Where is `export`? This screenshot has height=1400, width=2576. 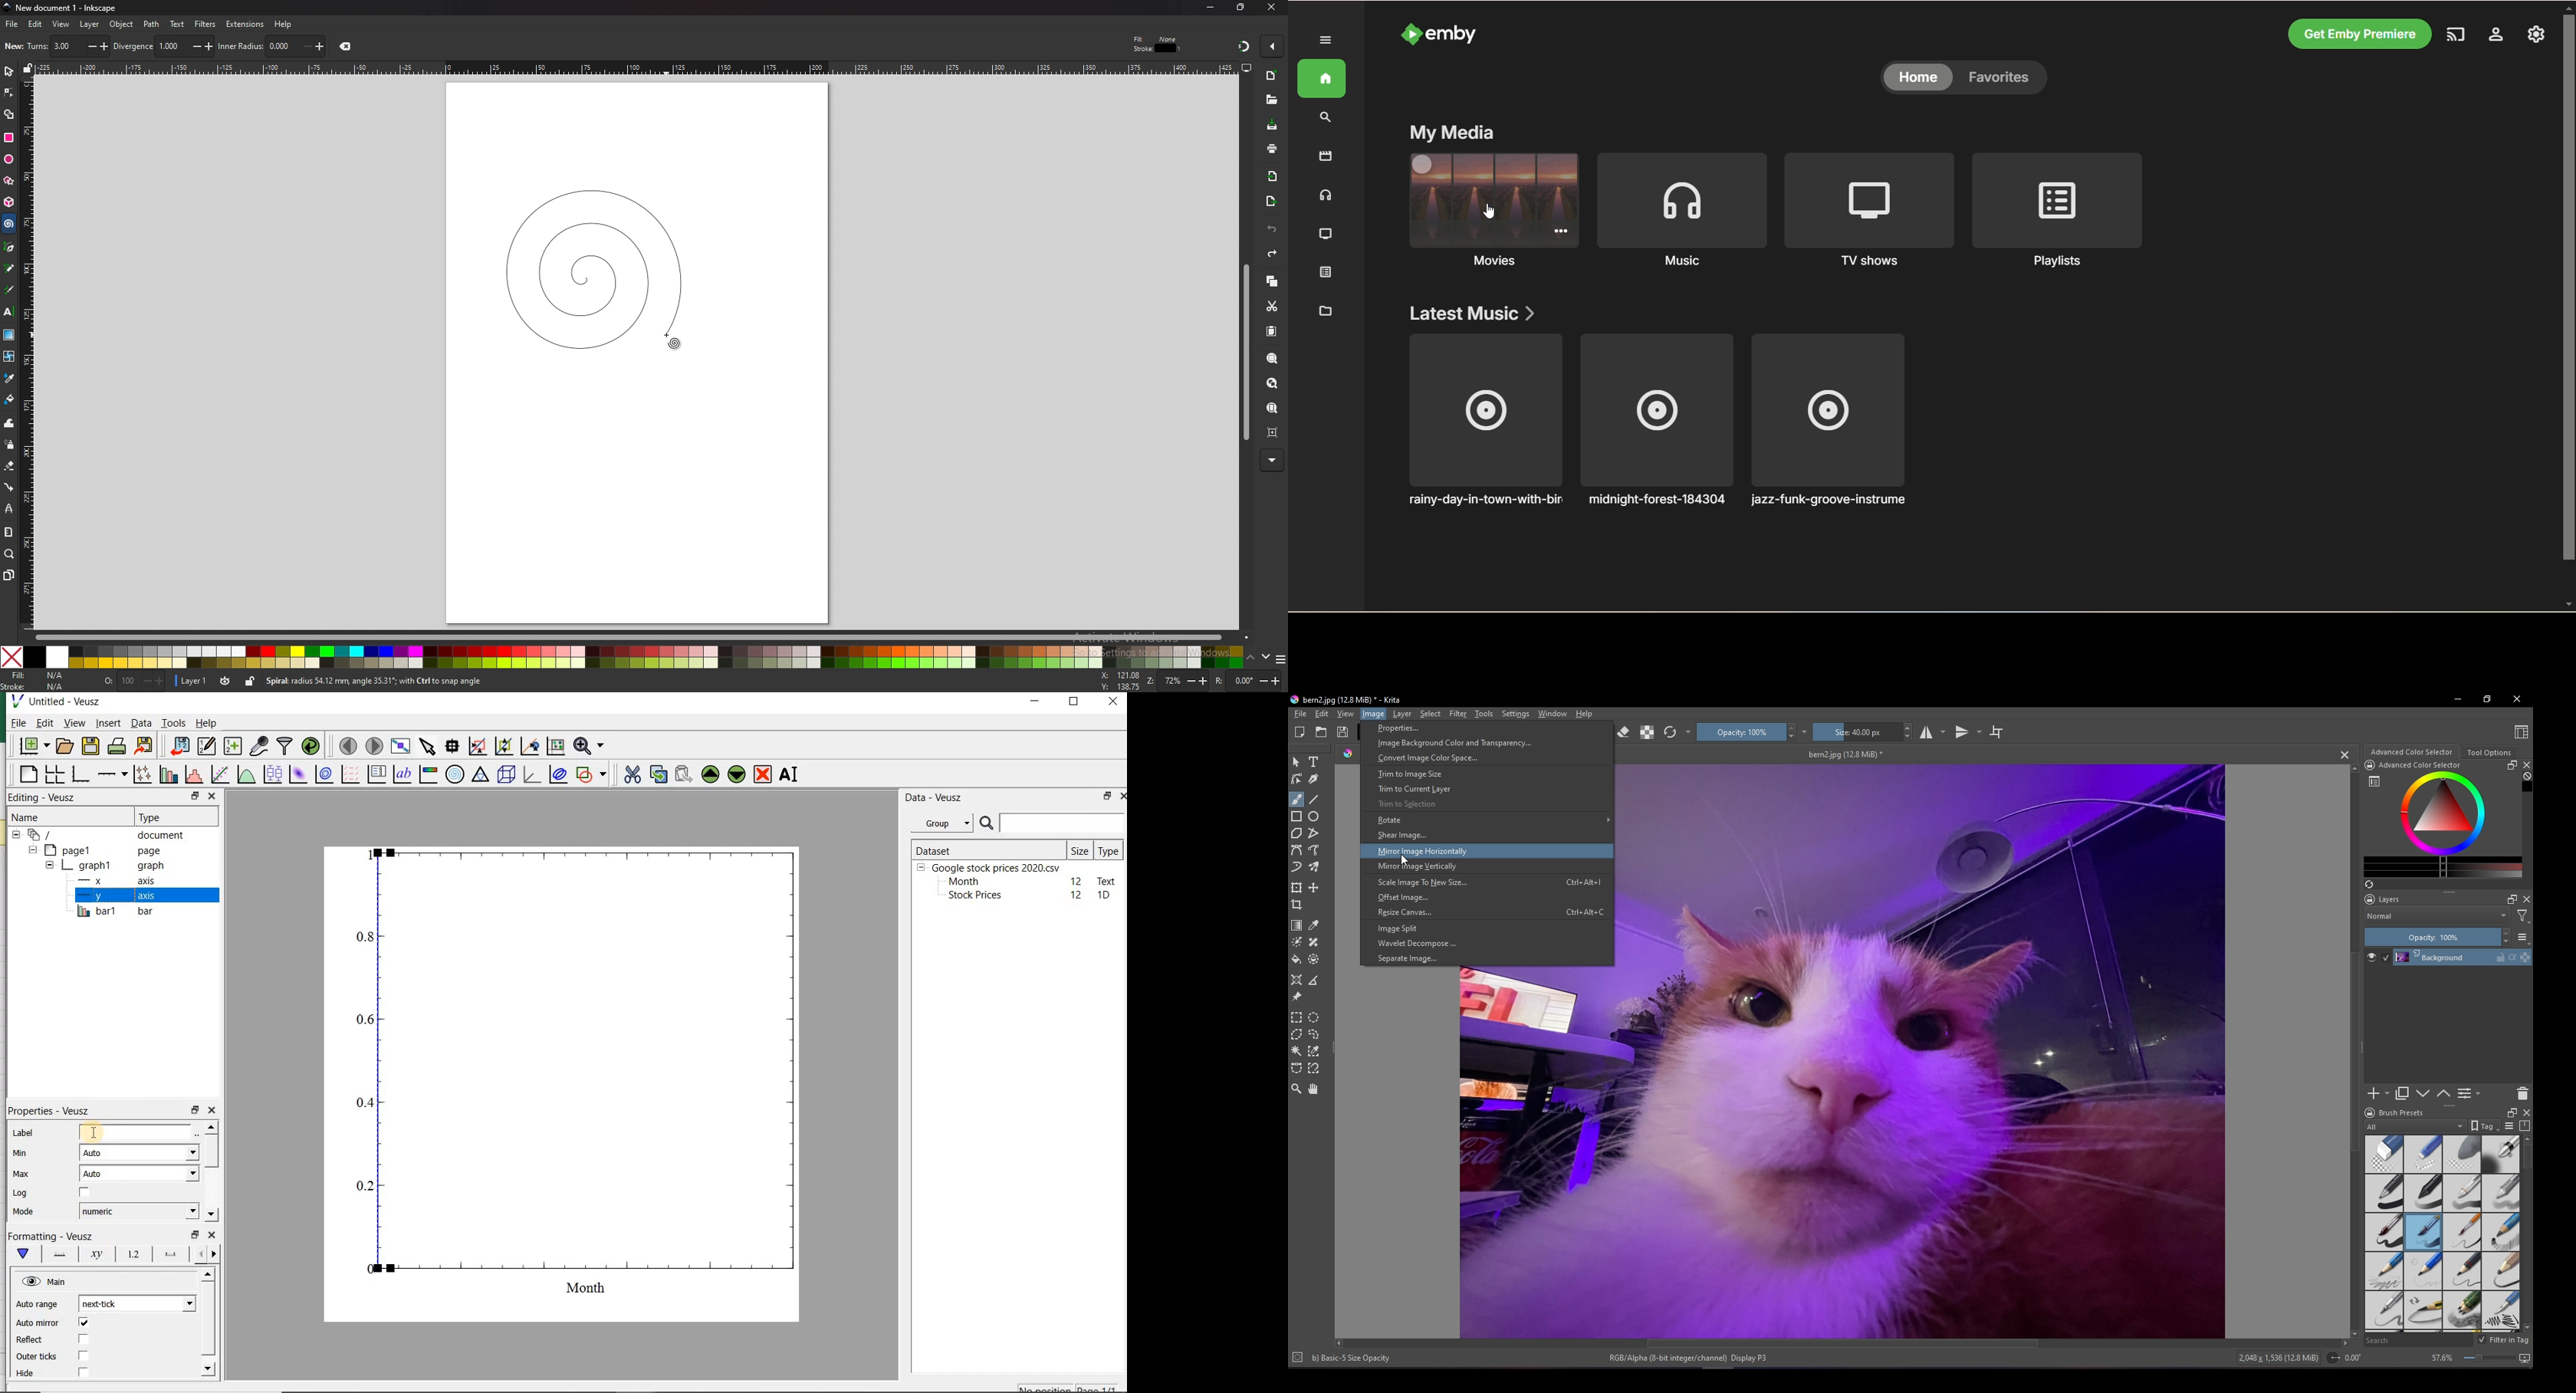
export is located at coordinates (1270, 201).